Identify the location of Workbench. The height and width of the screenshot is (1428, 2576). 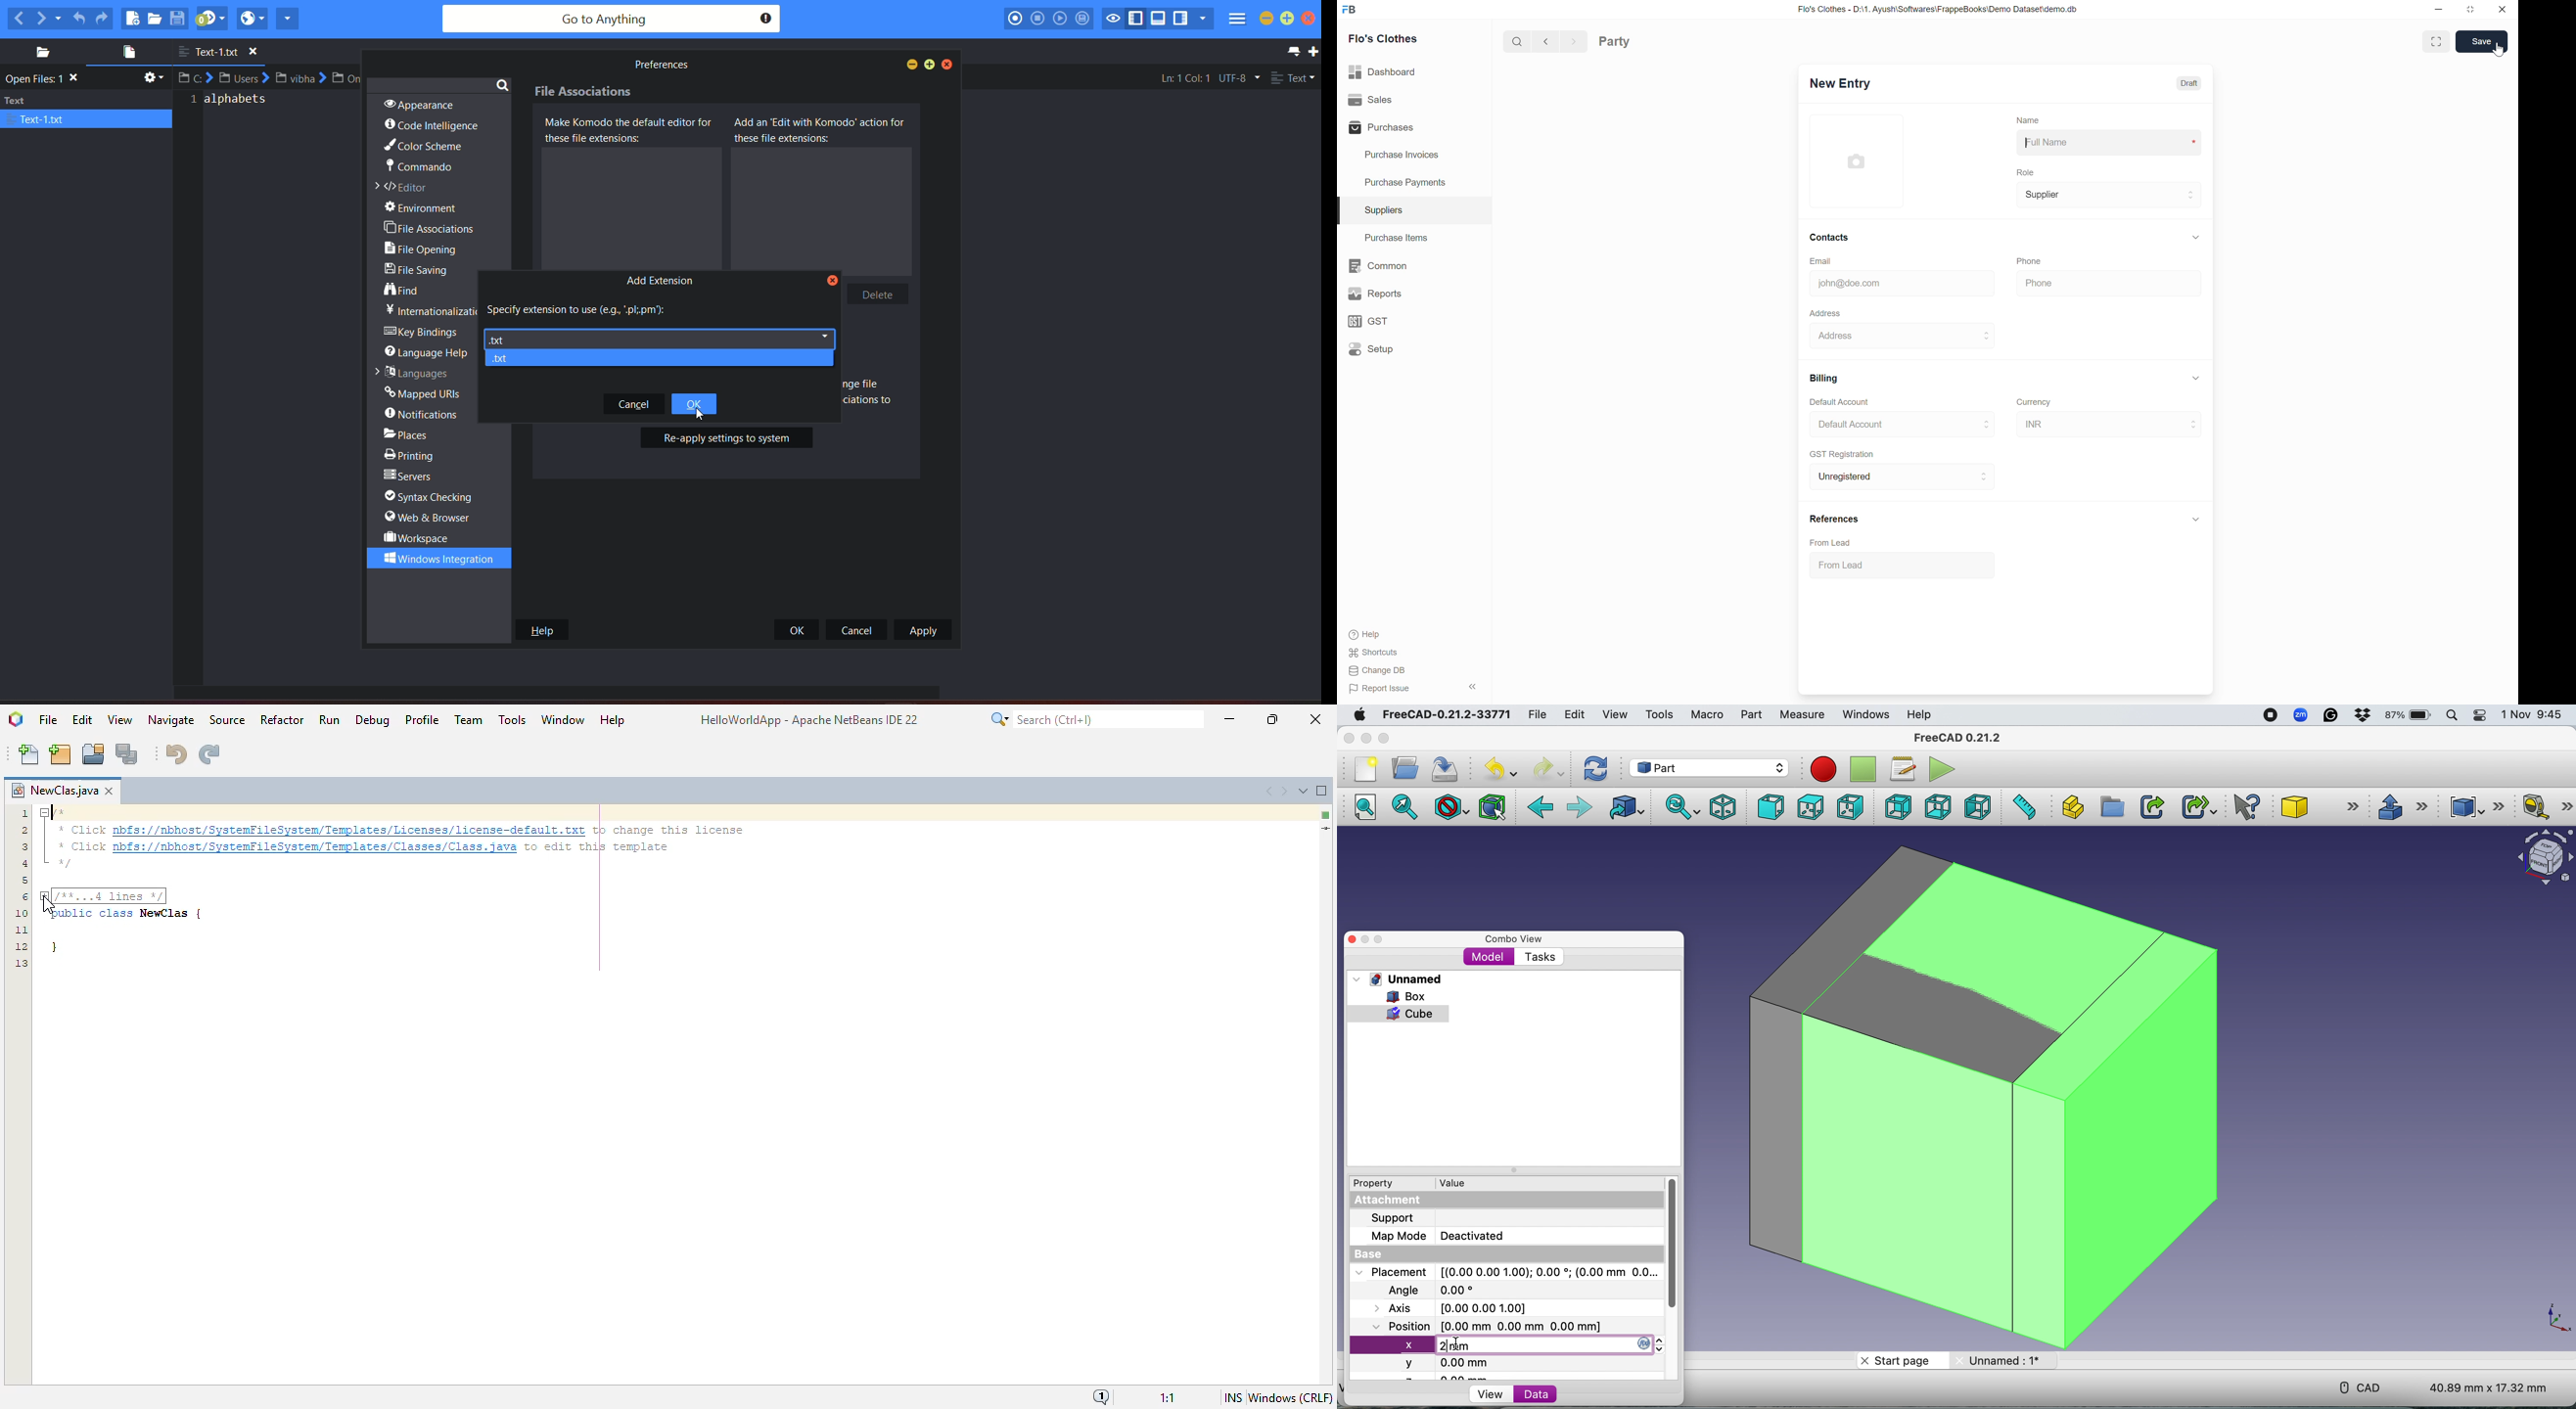
(1708, 767).